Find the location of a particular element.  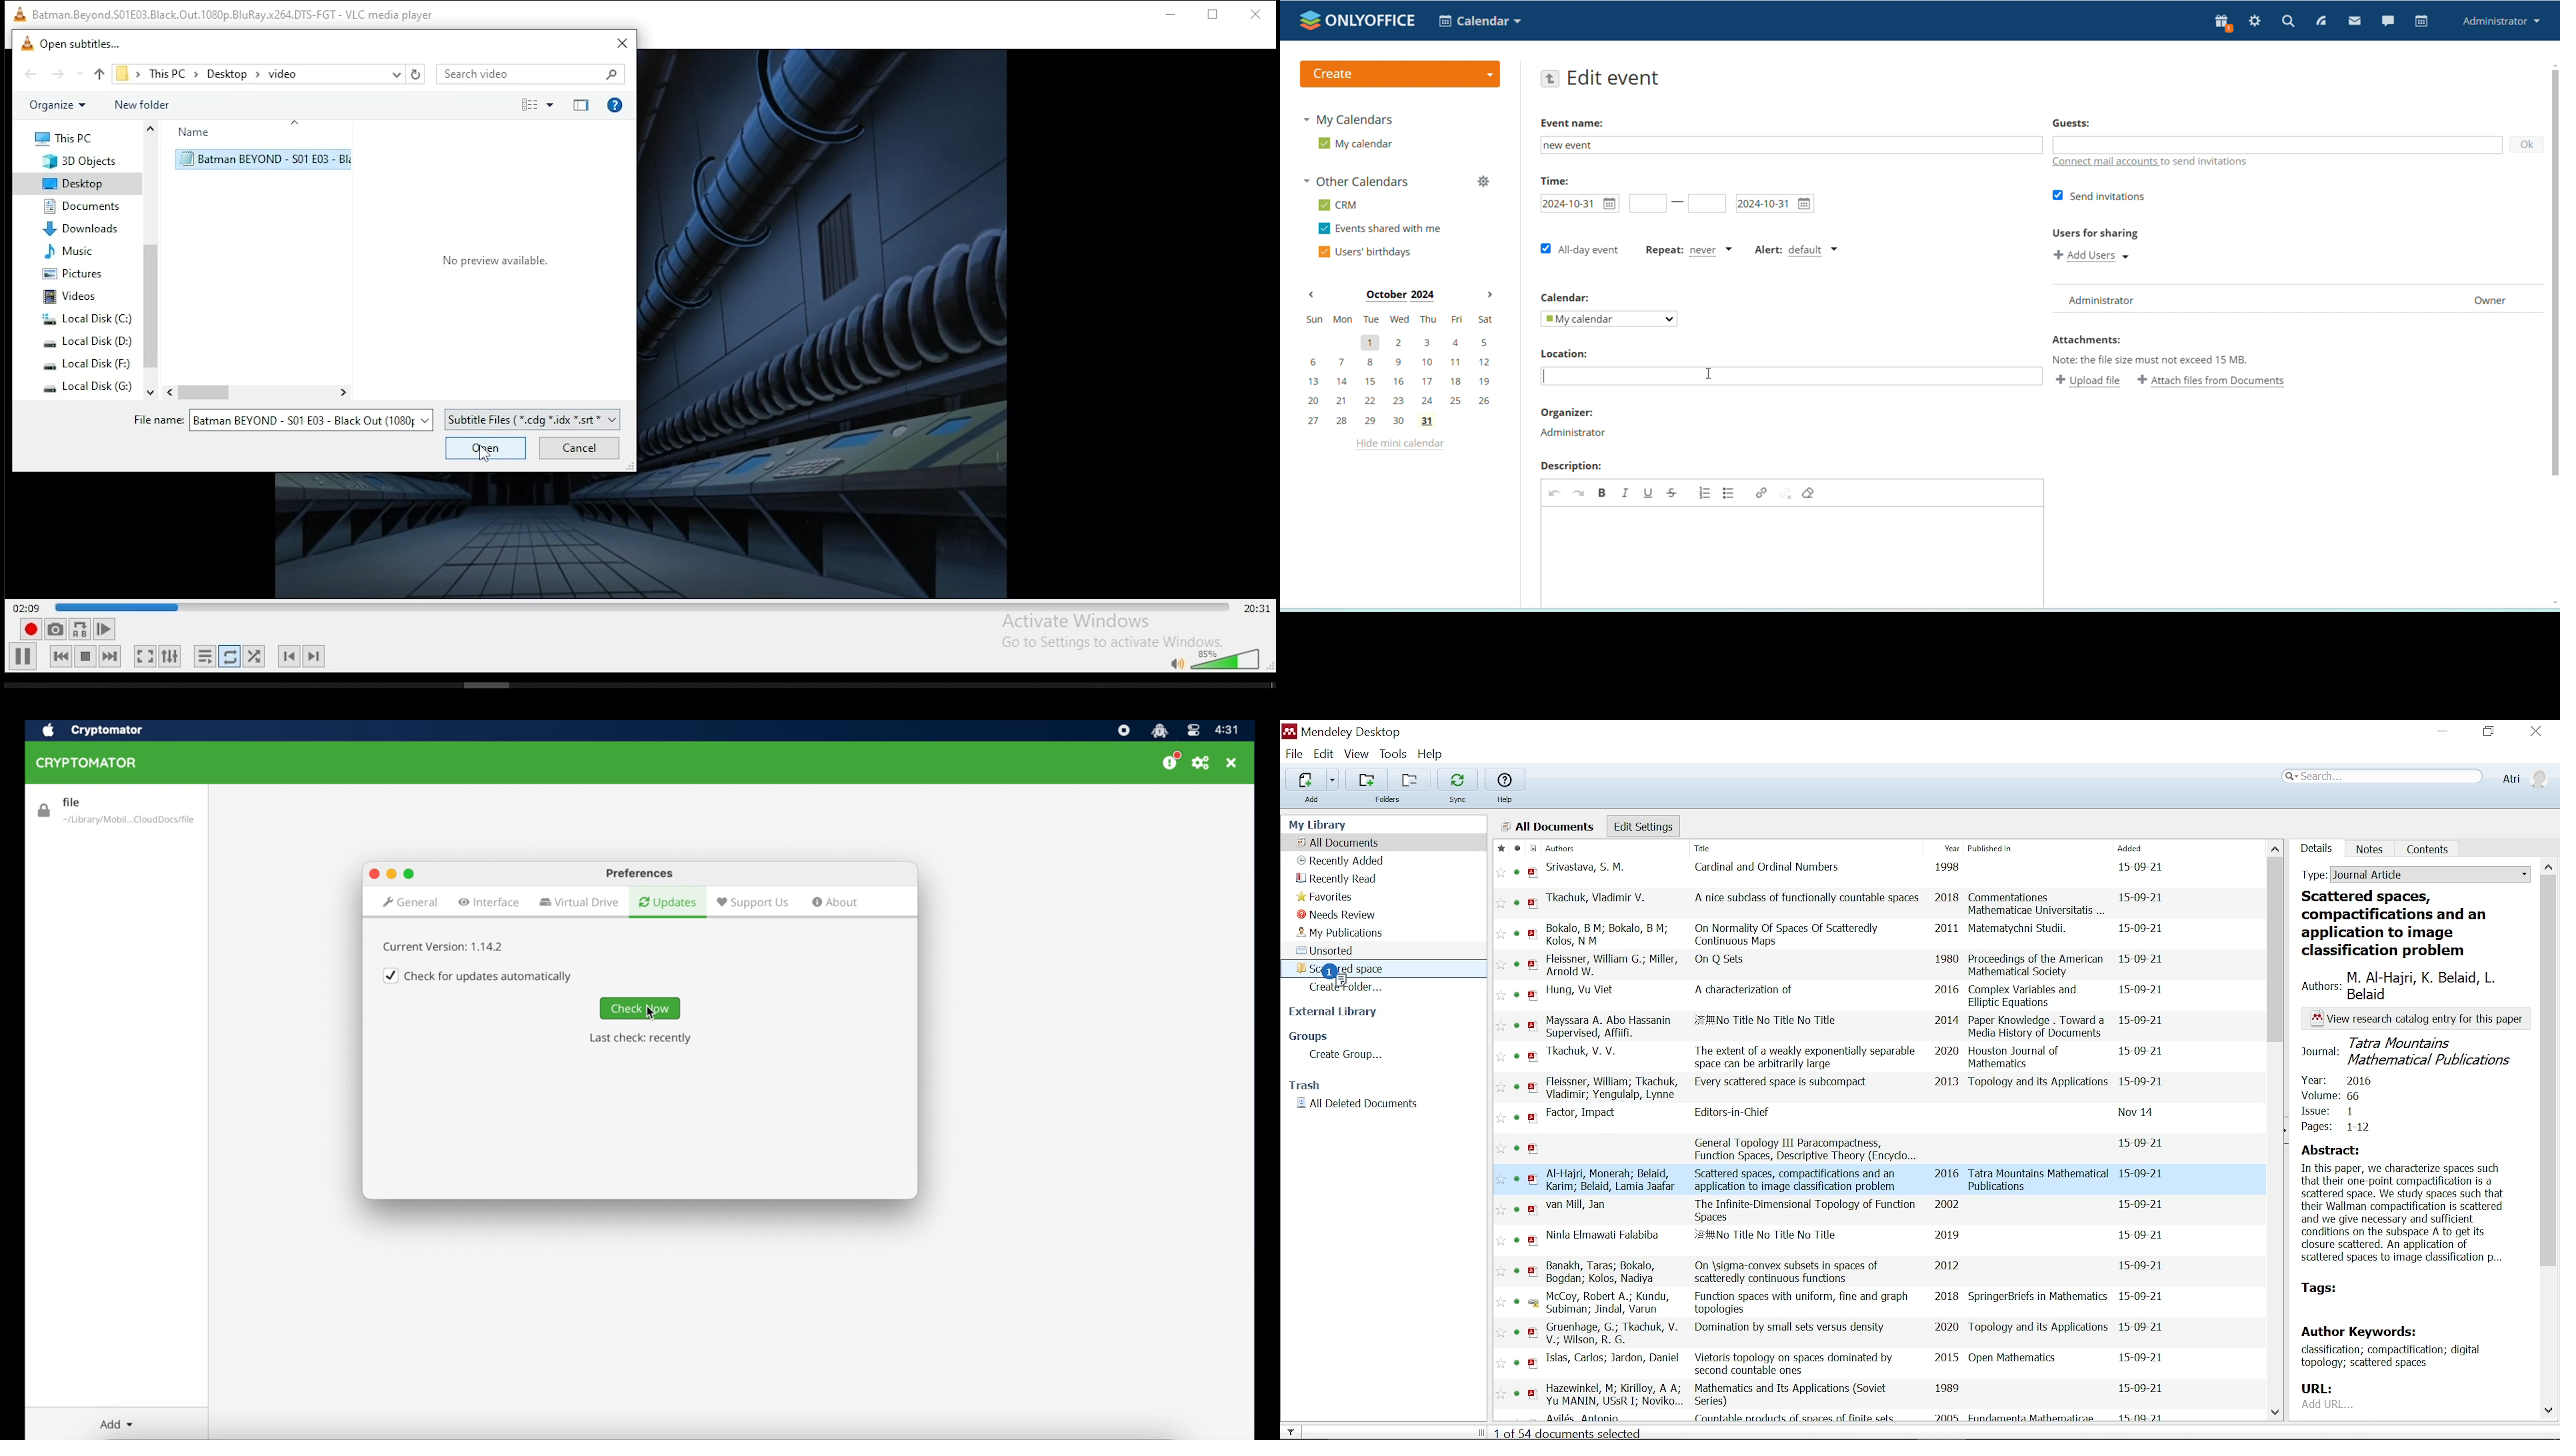

authors is located at coordinates (1613, 1395).